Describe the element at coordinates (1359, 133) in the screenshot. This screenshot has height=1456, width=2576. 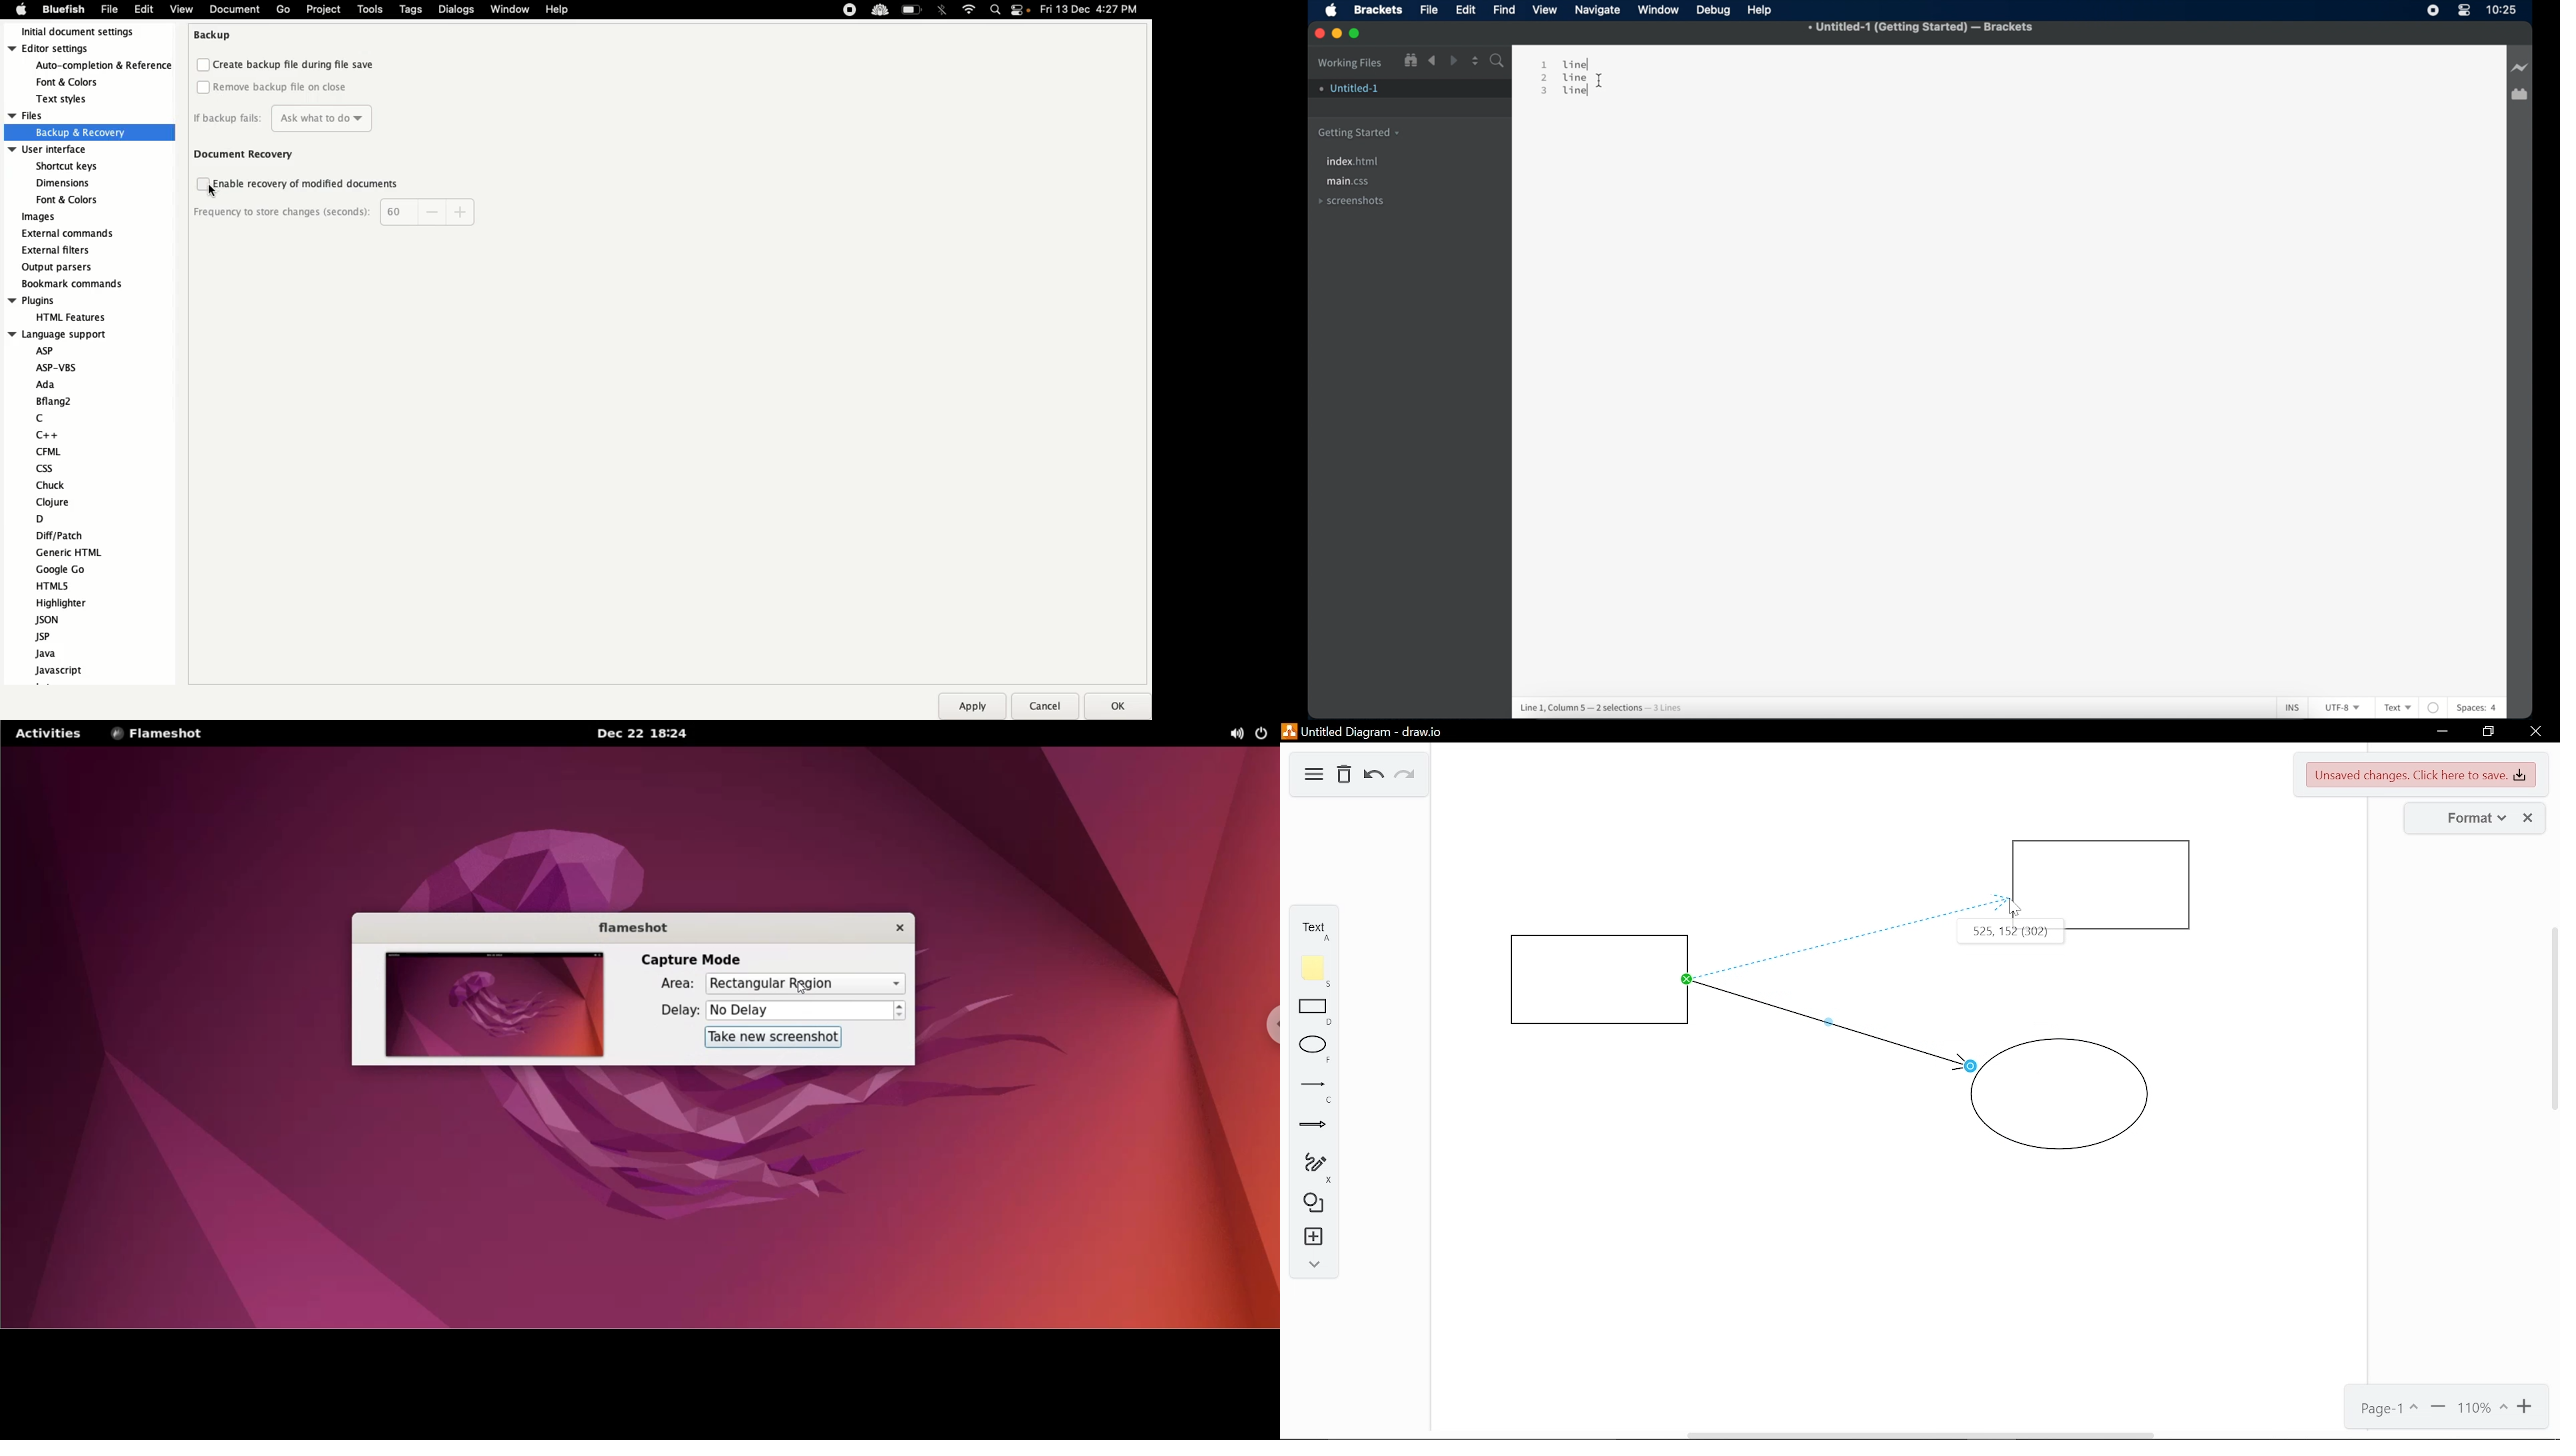
I see `getting started dropdown menu` at that location.